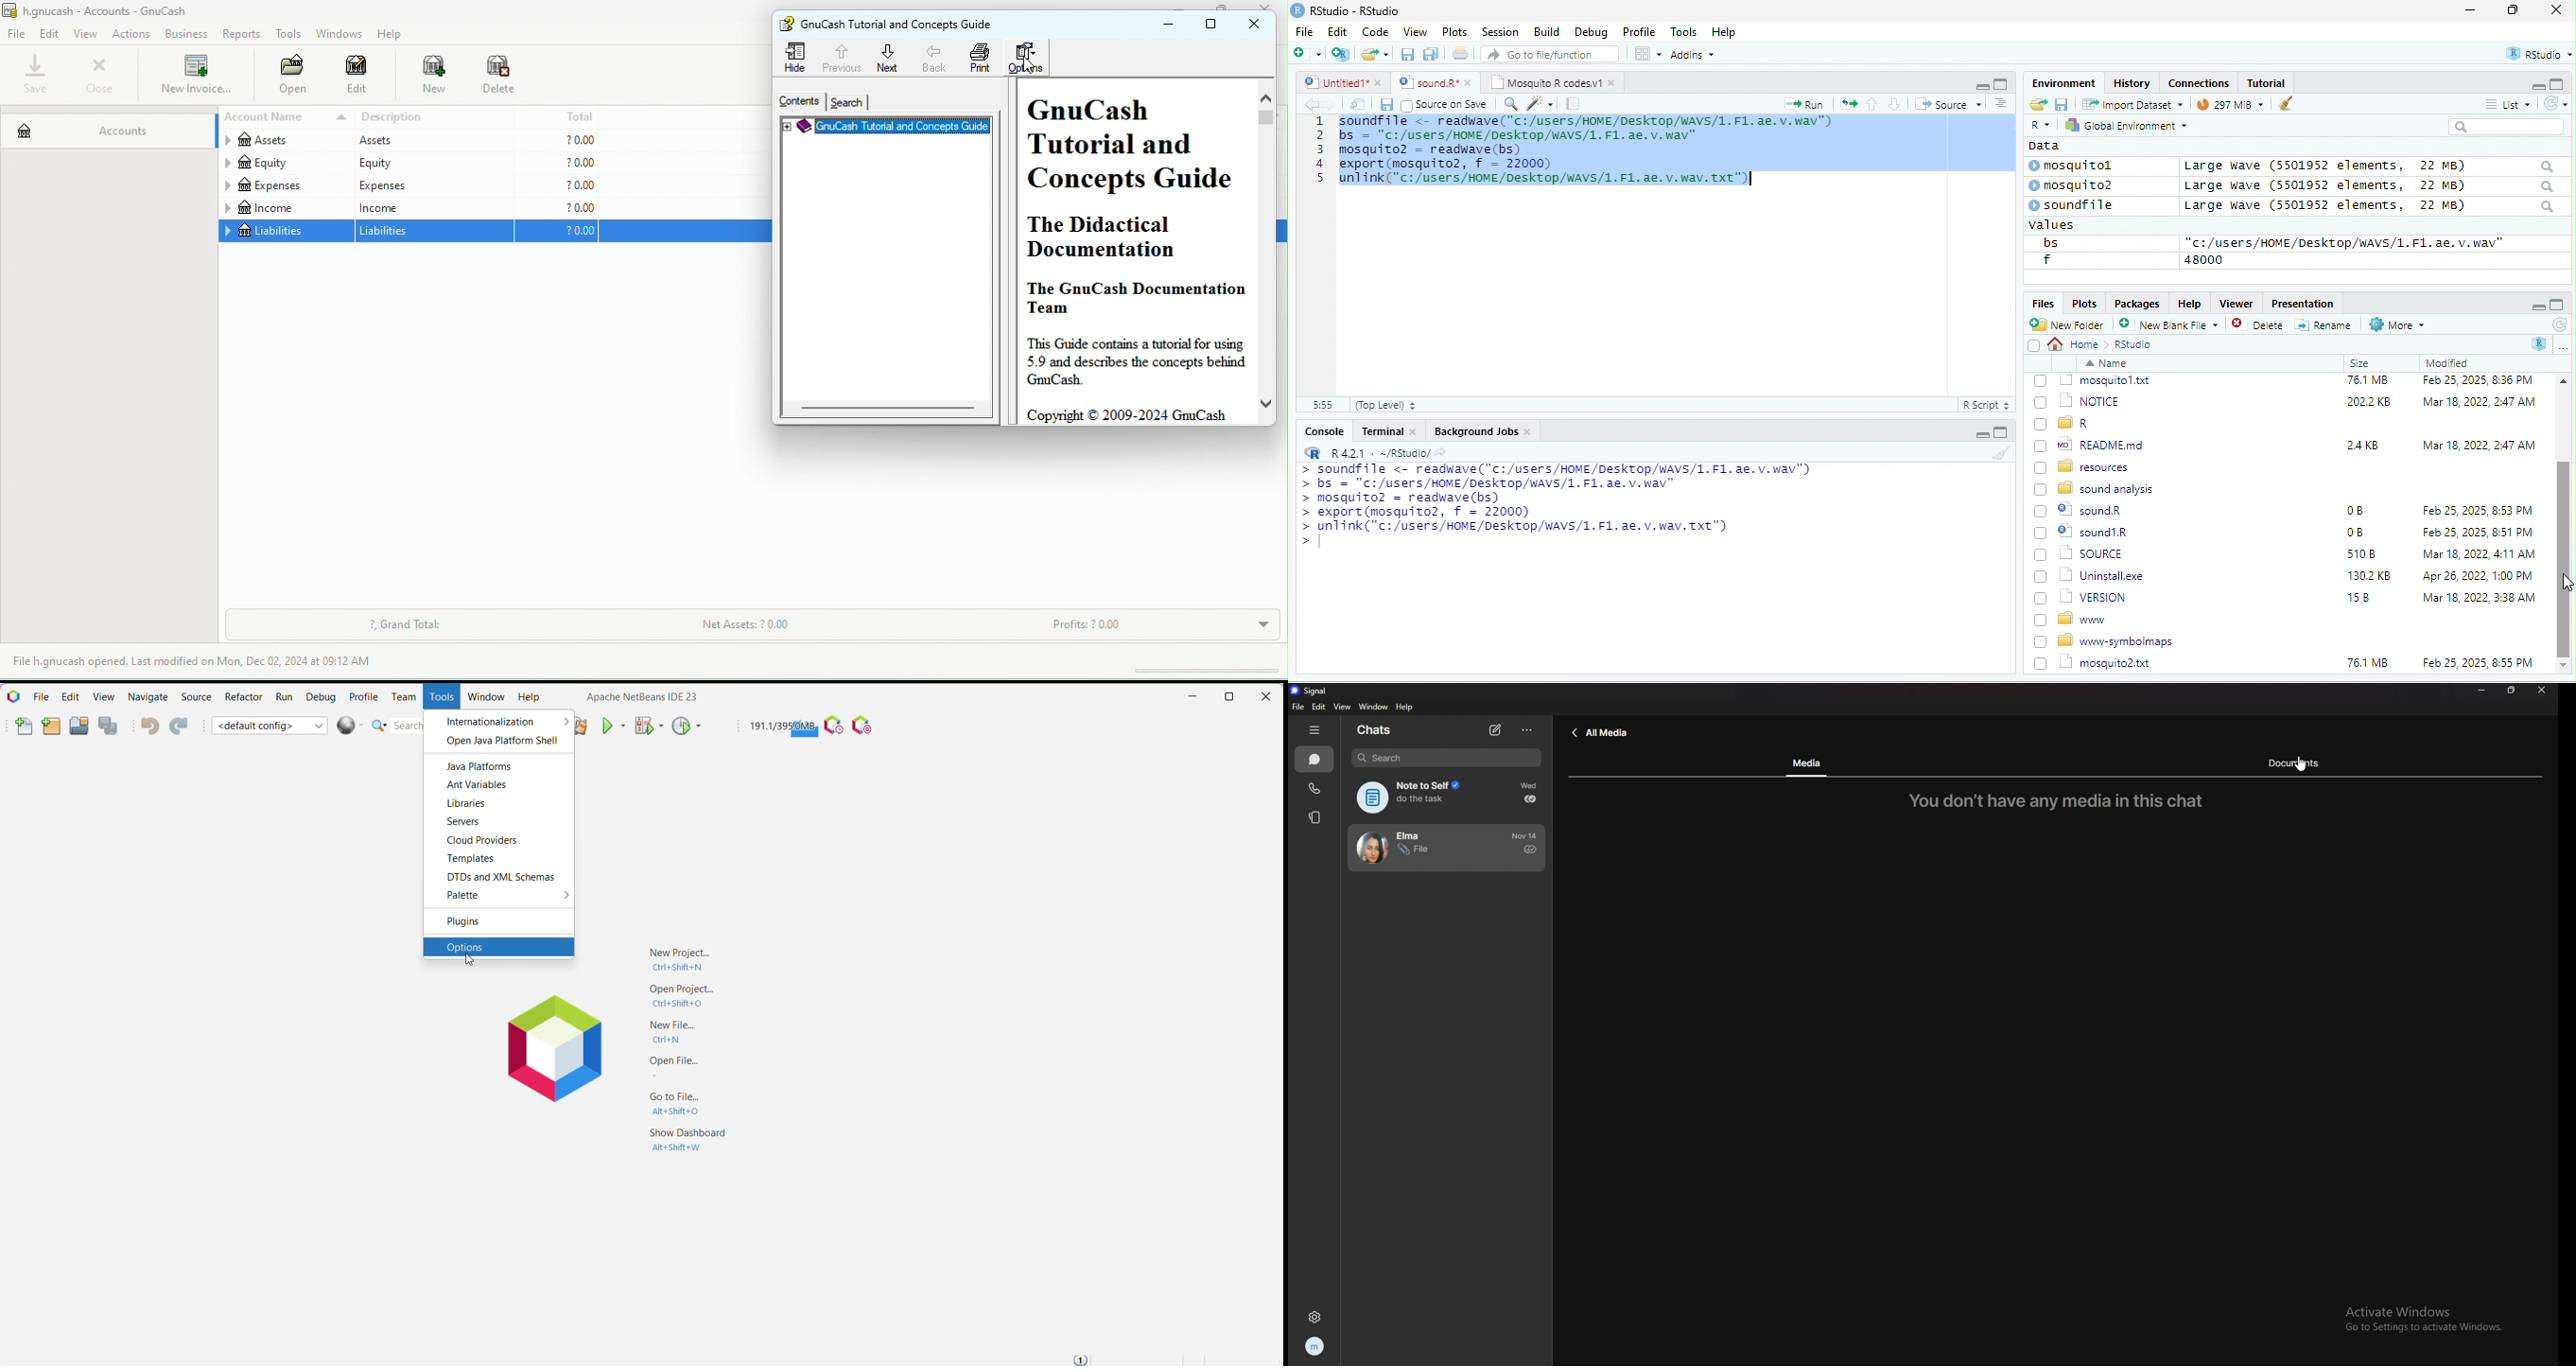 The width and height of the screenshot is (2576, 1372). What do you see at coordinates (2085, 577) in the screenshot?
I see `BD resources` at bounding box center [2085, 577].